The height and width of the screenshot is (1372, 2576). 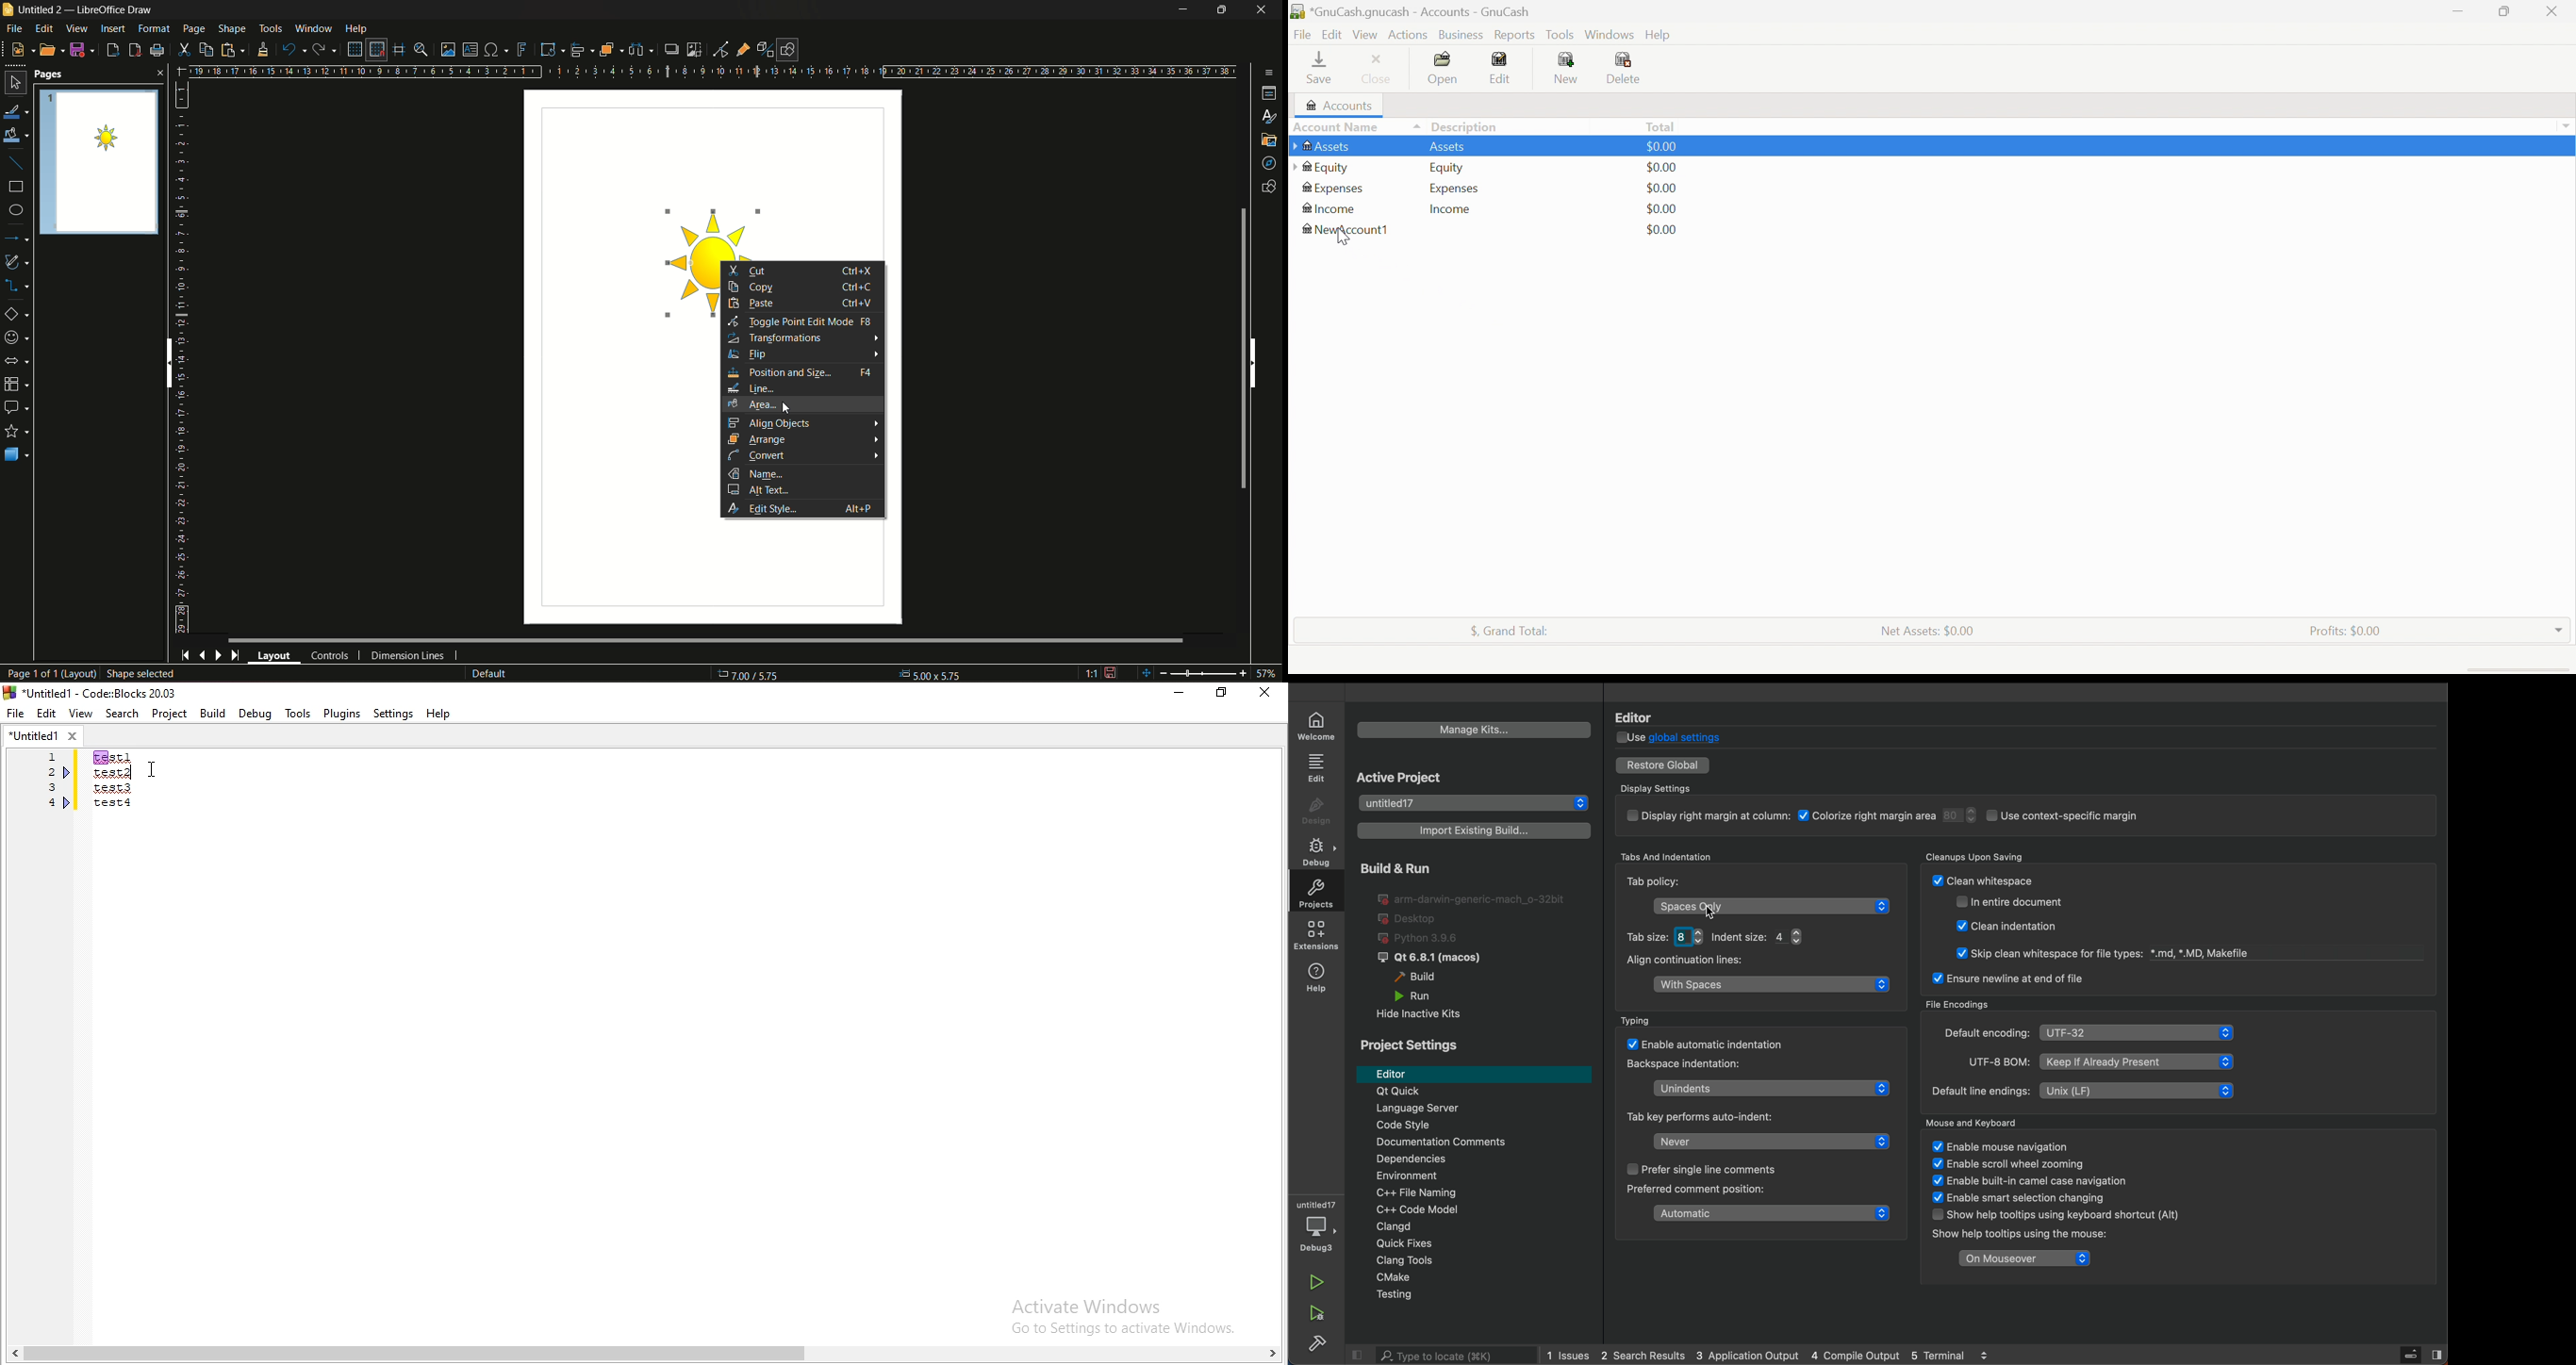 What do you see at coordinates (1319, 1283) in the screenshot?
I see `run` at bounding box center [1319, 1283].